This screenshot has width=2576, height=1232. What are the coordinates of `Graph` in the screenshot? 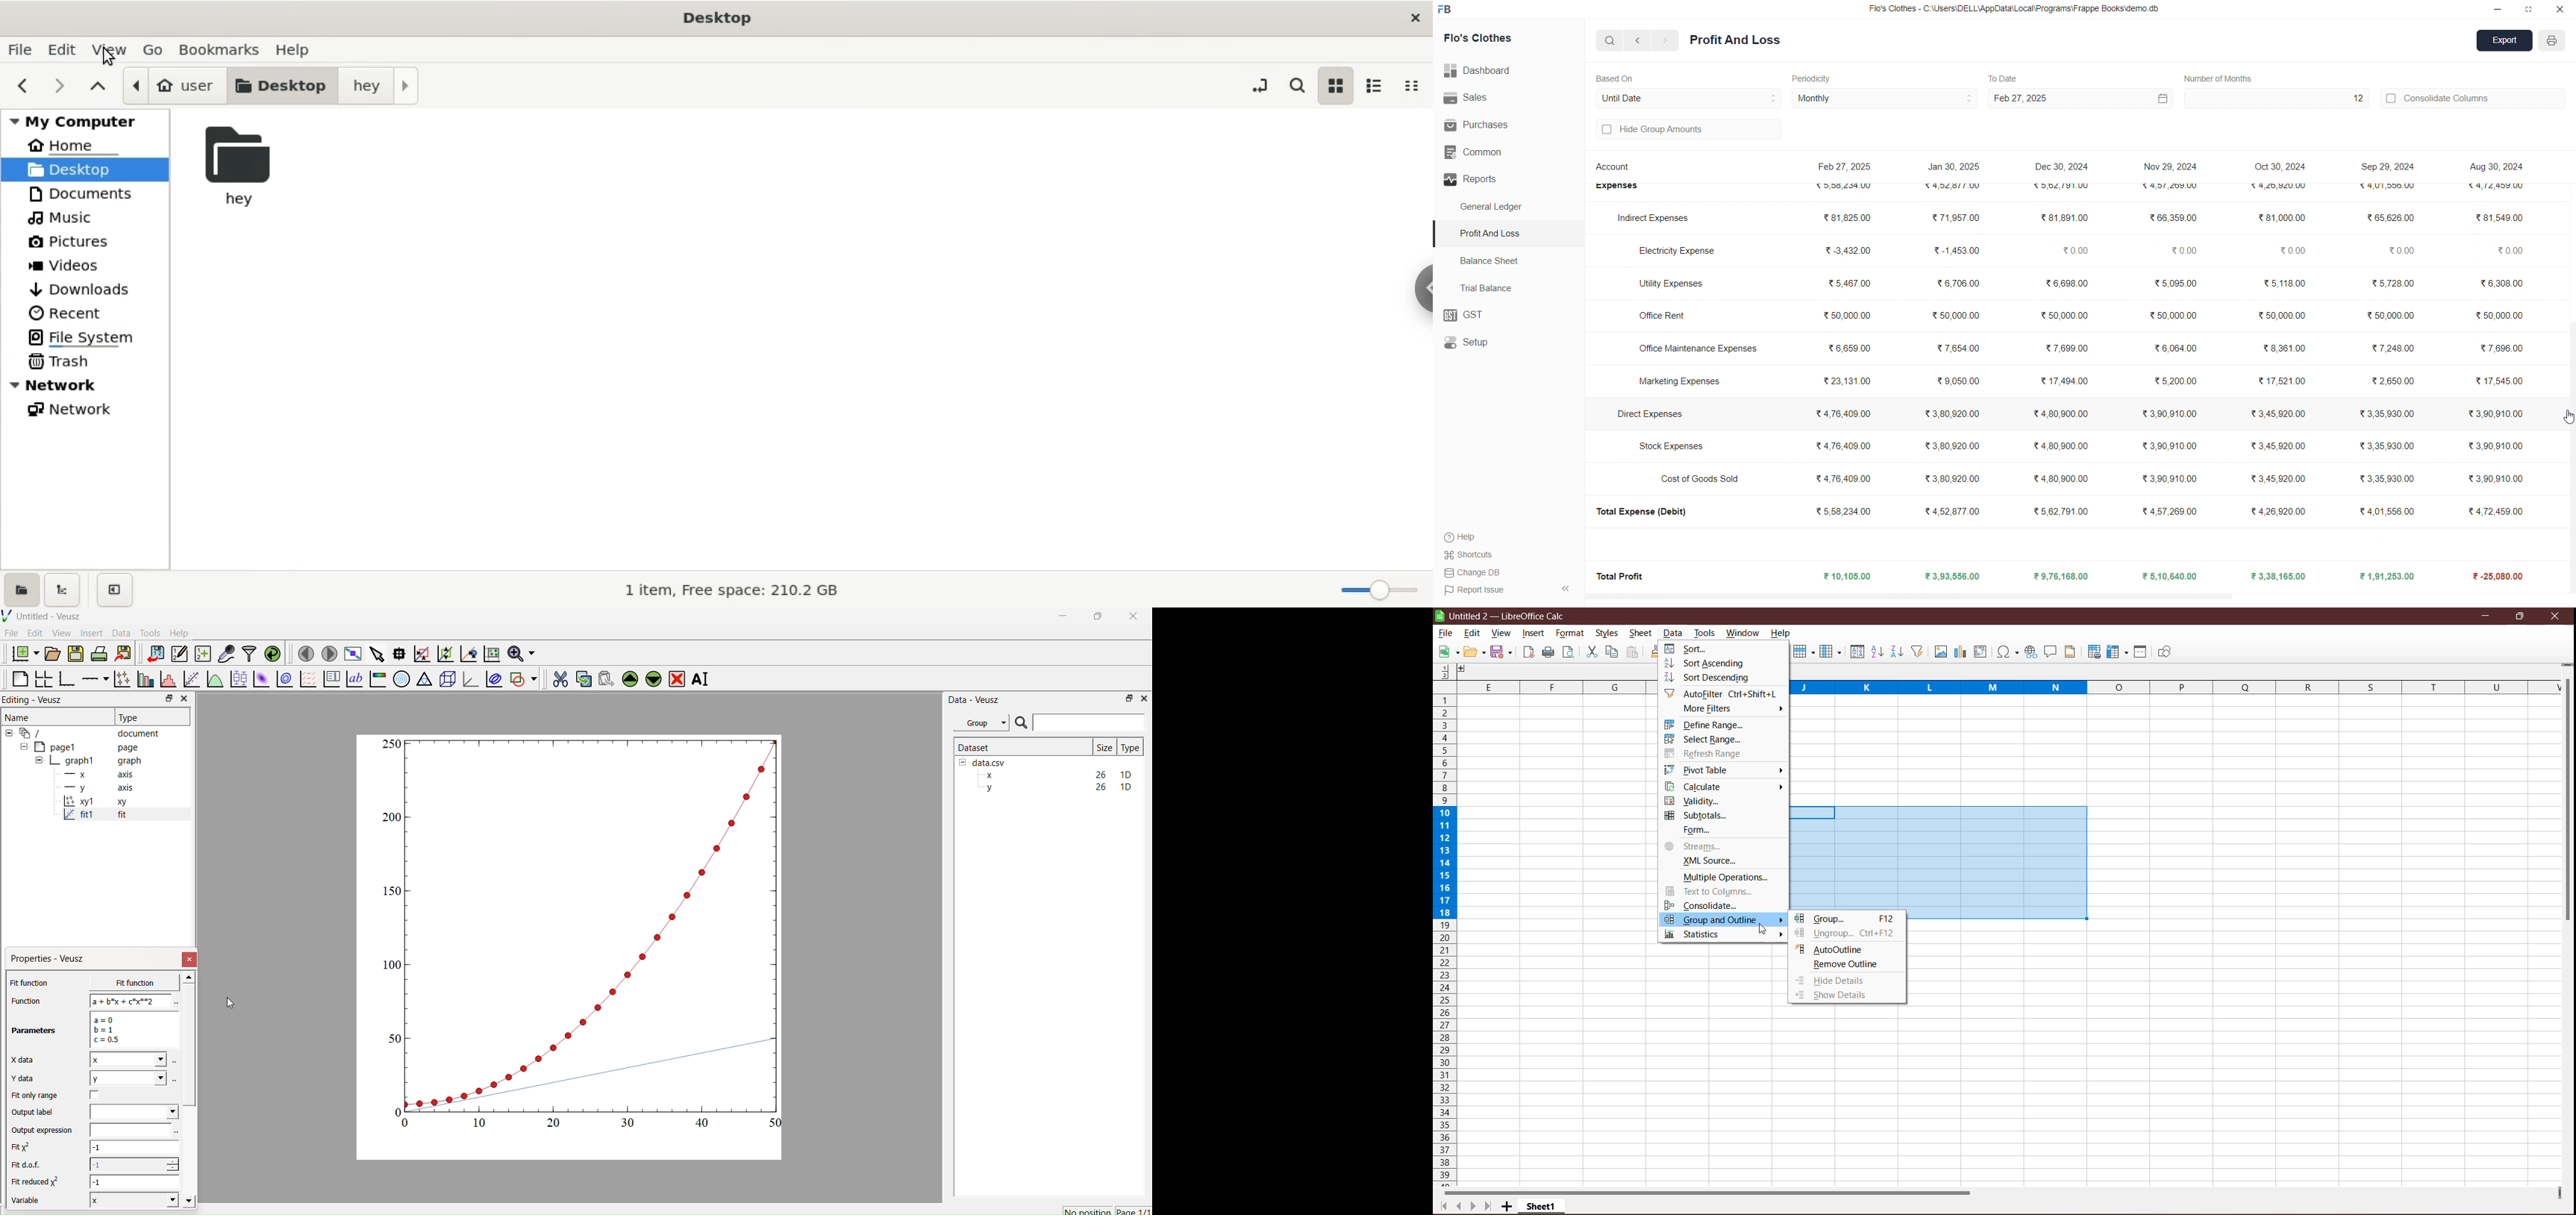 It's located at (584, 933).